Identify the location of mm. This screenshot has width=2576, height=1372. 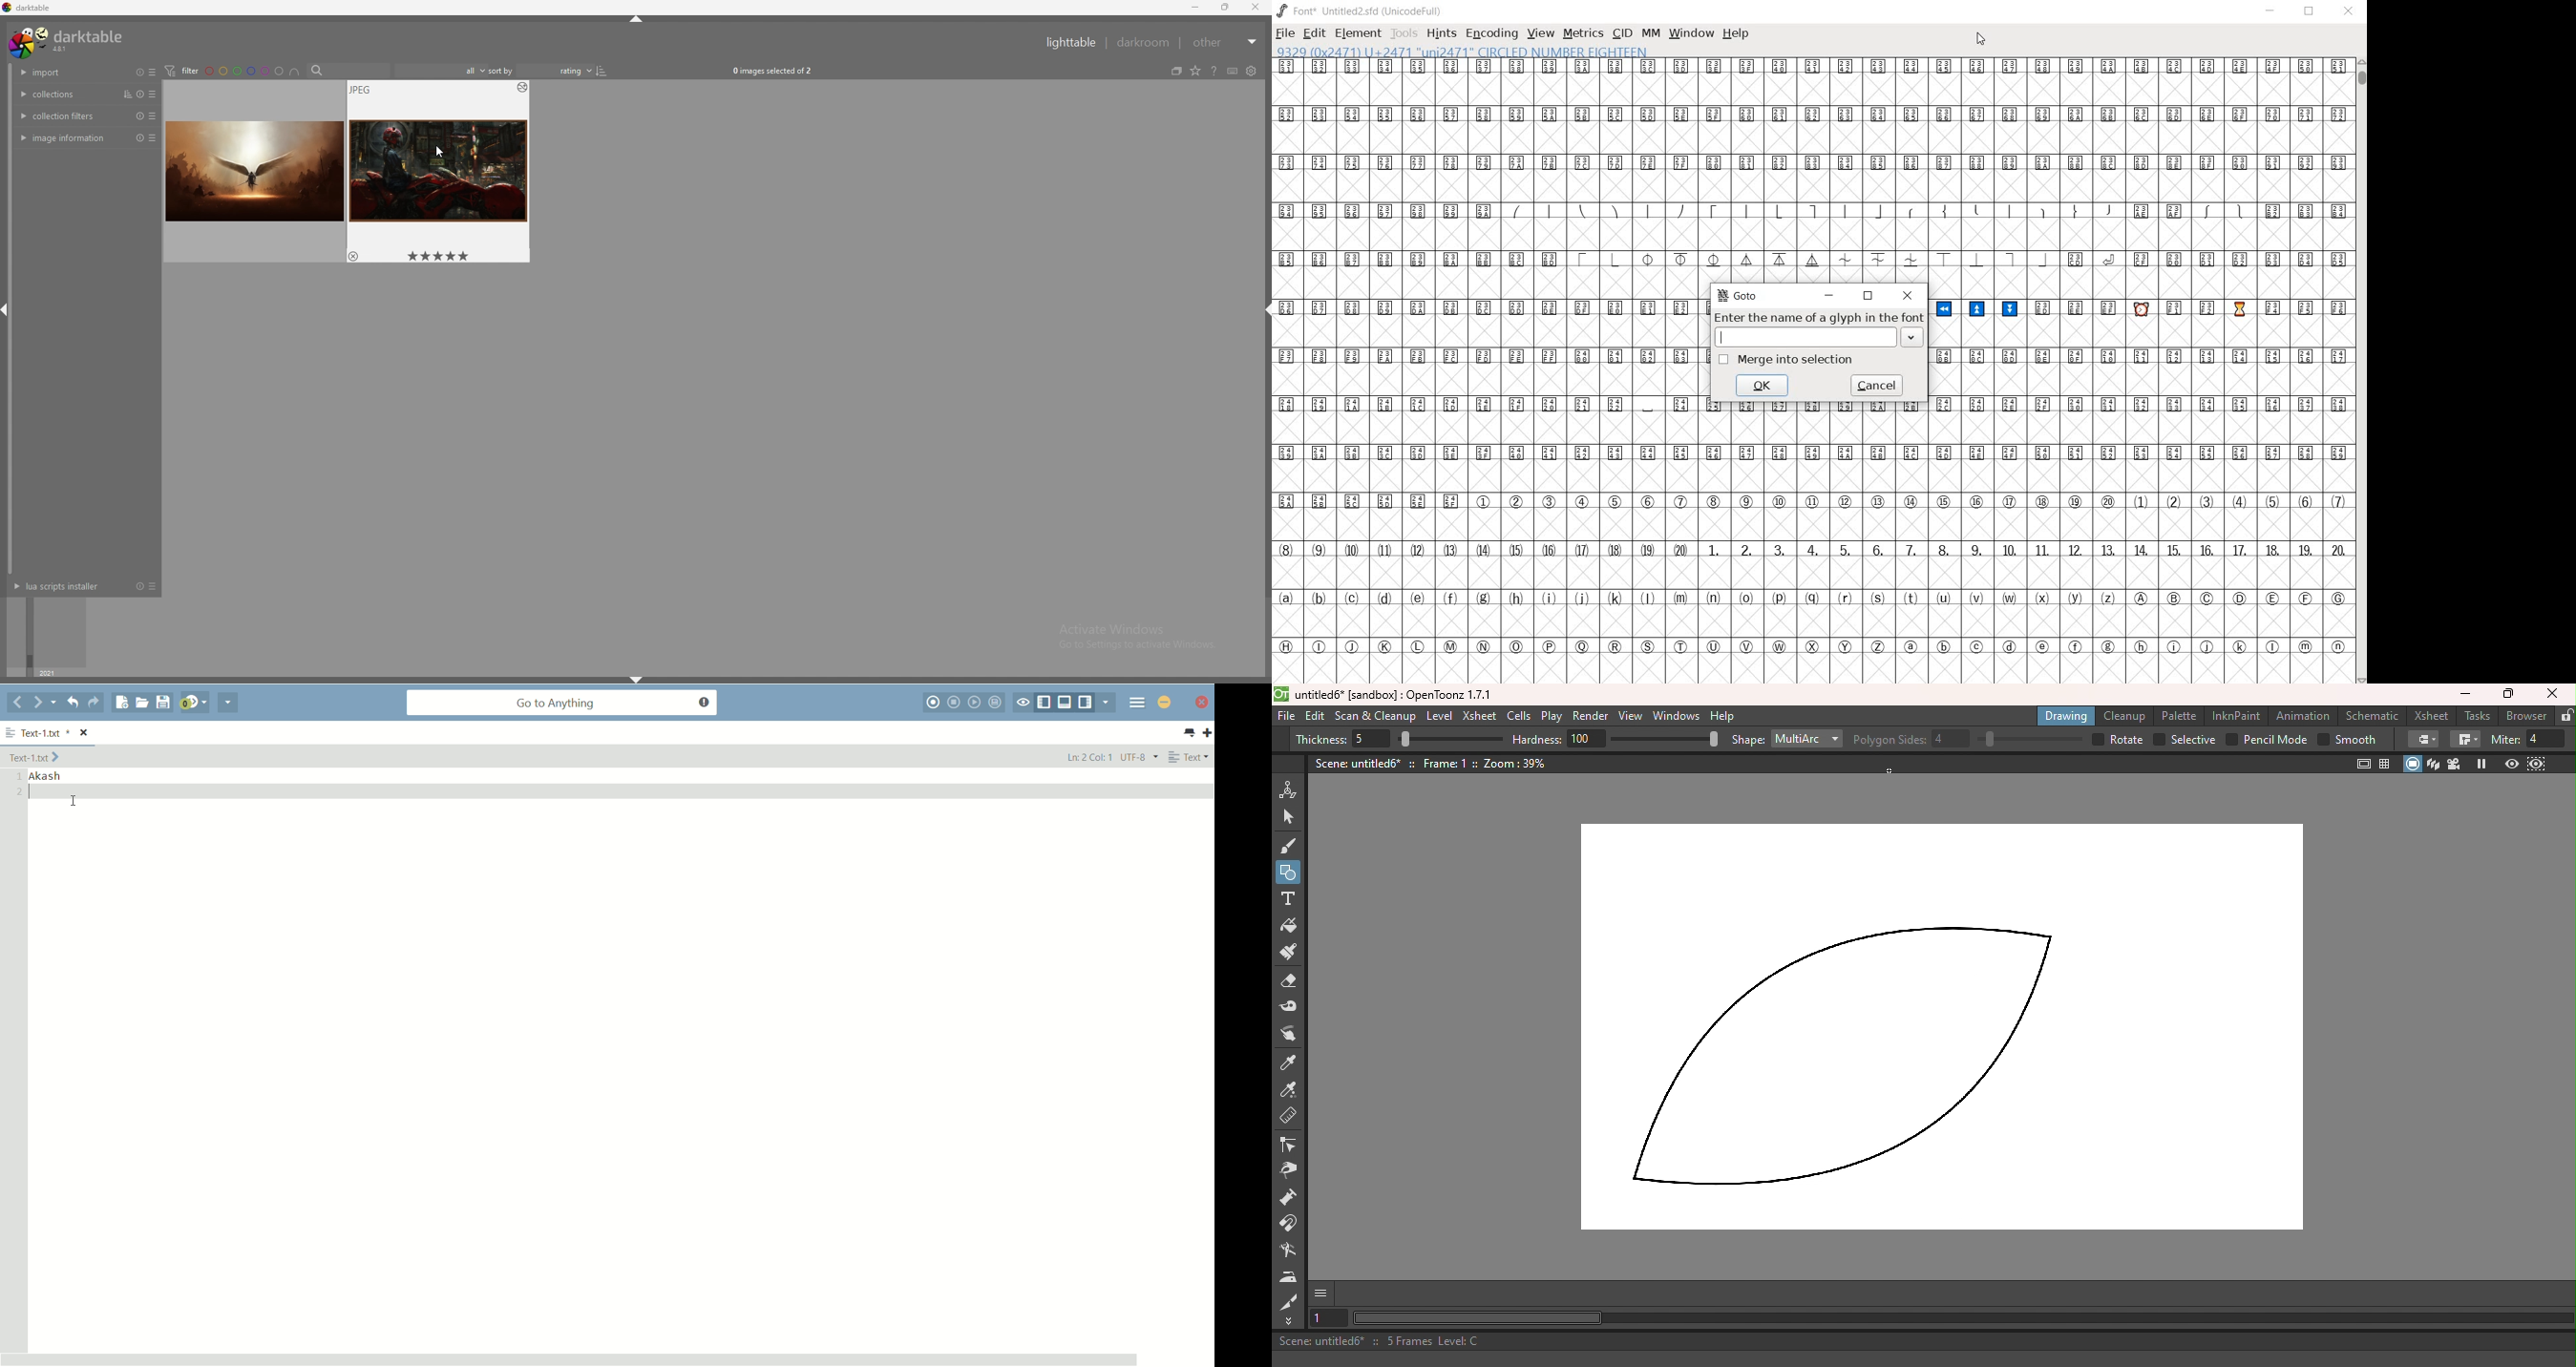
(1651, 32).